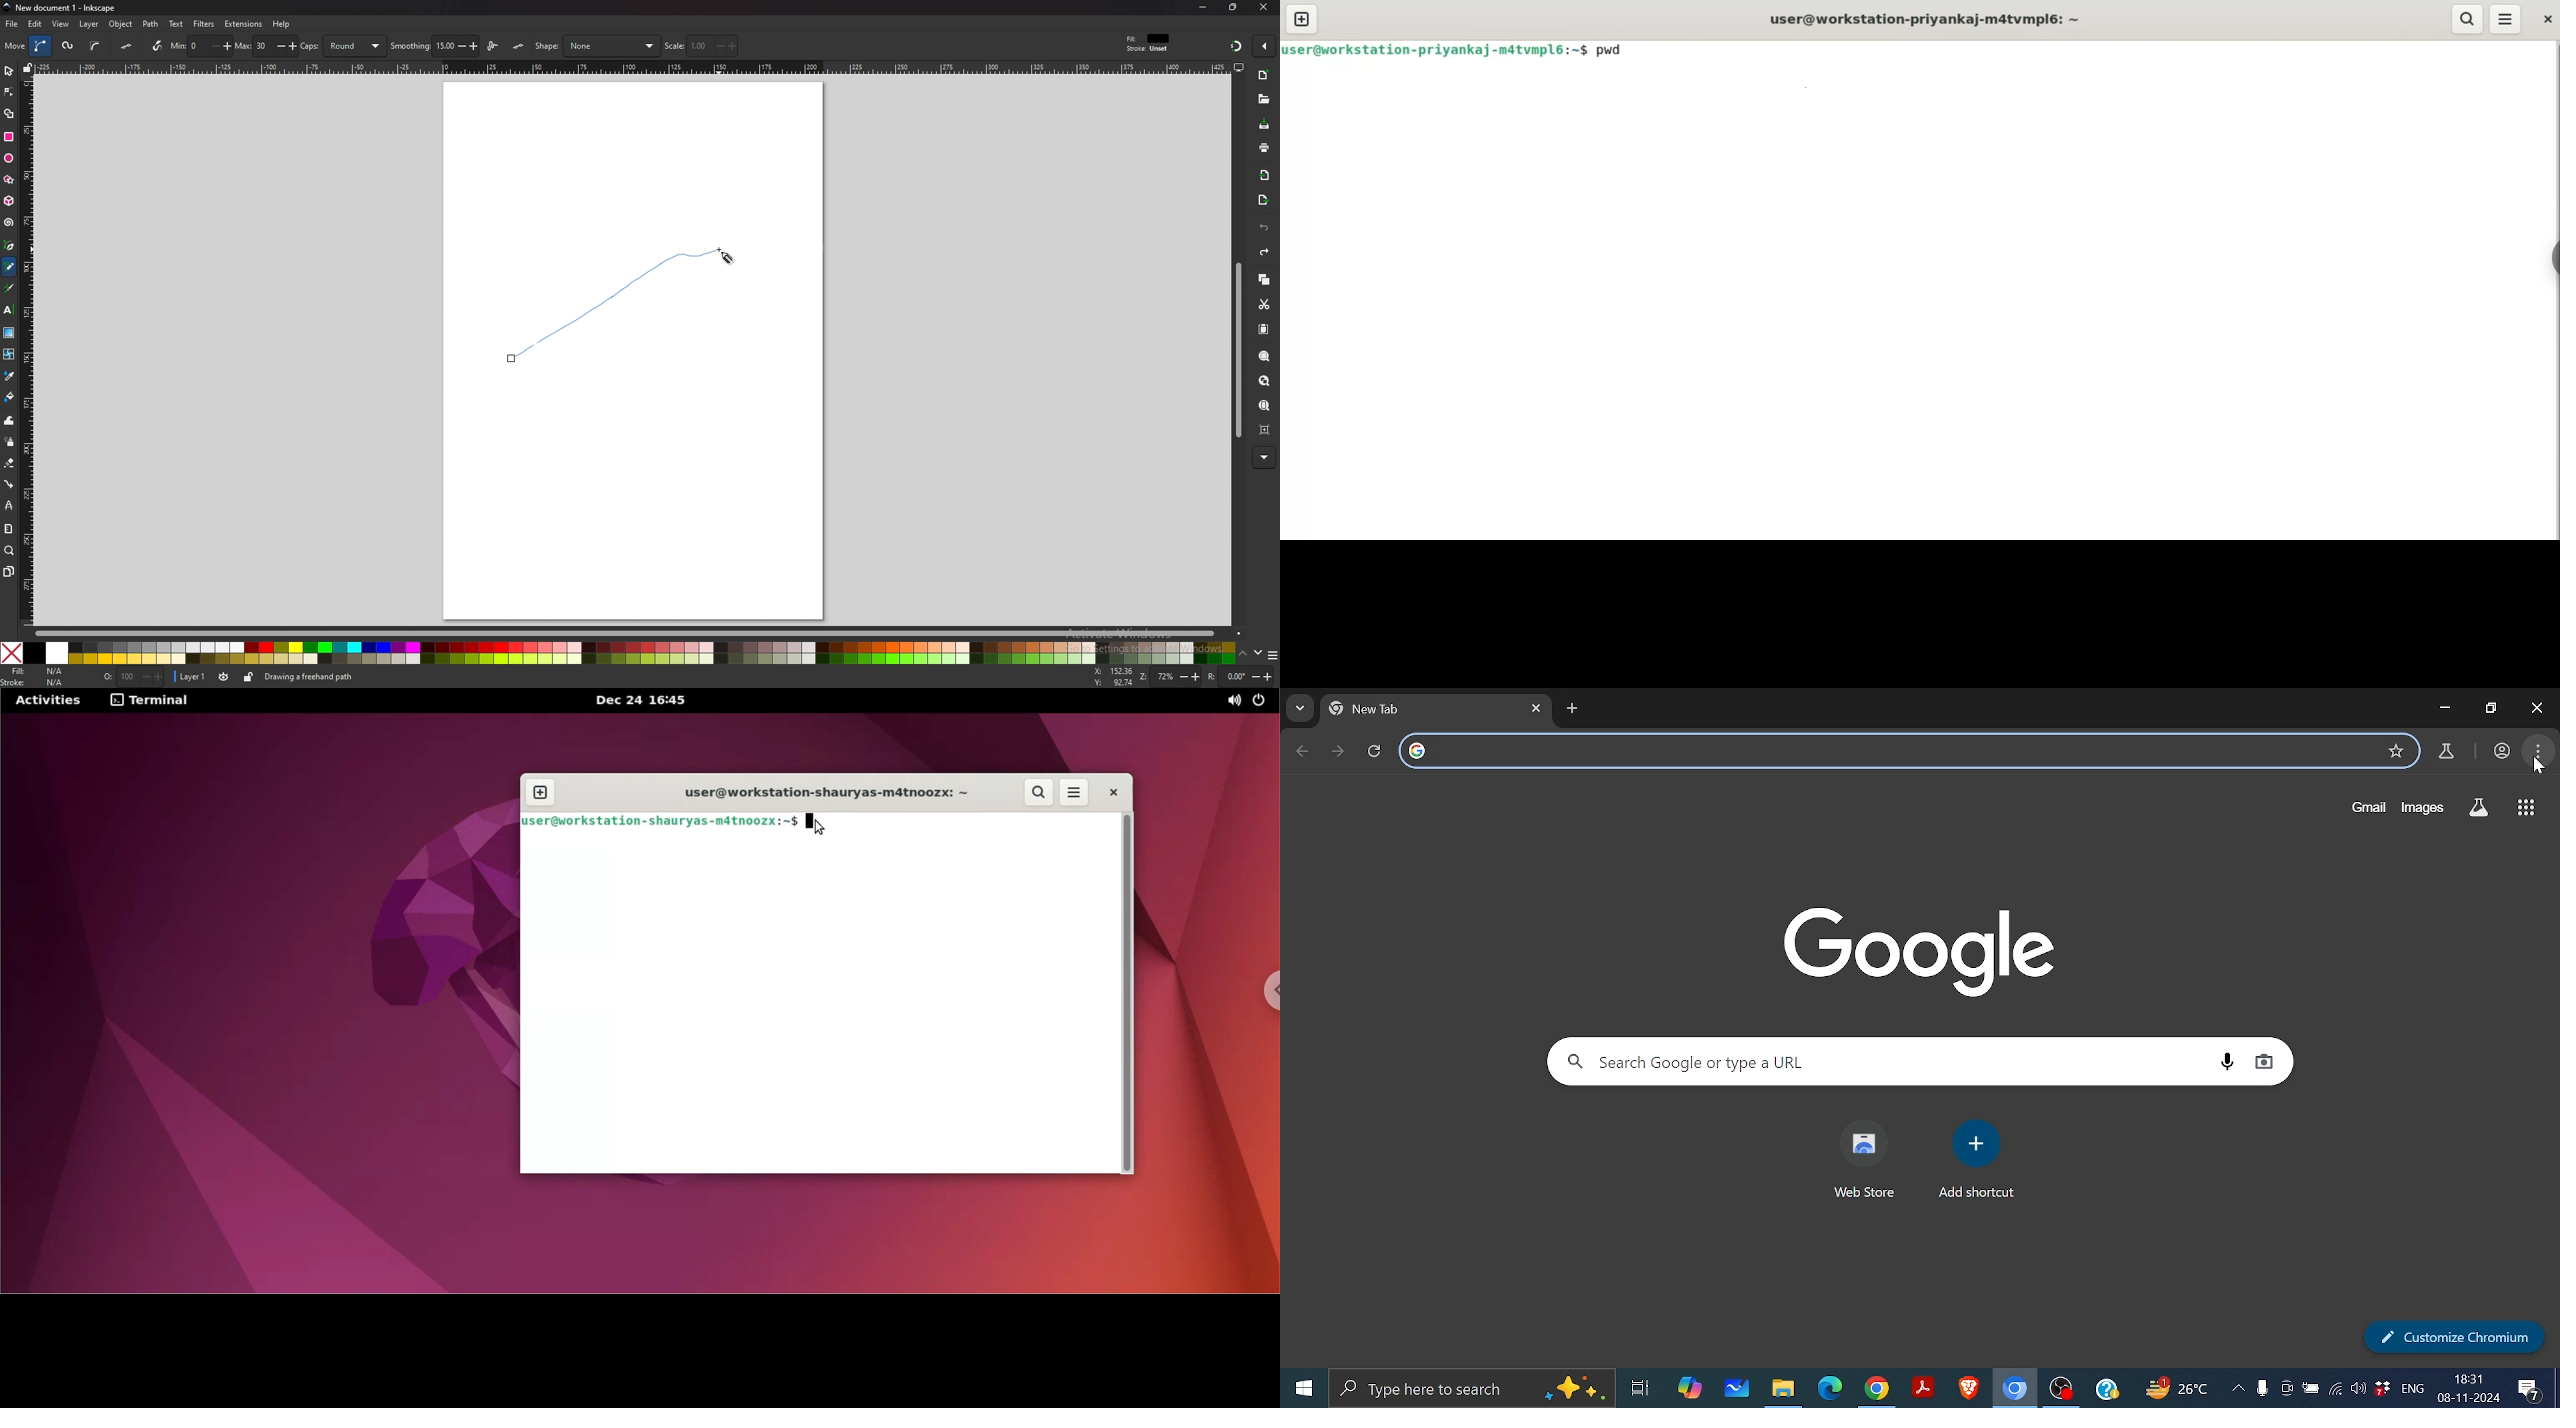 This screenshot has width=2576, height=1428. I want to click on task view, so click(1642, 1391).